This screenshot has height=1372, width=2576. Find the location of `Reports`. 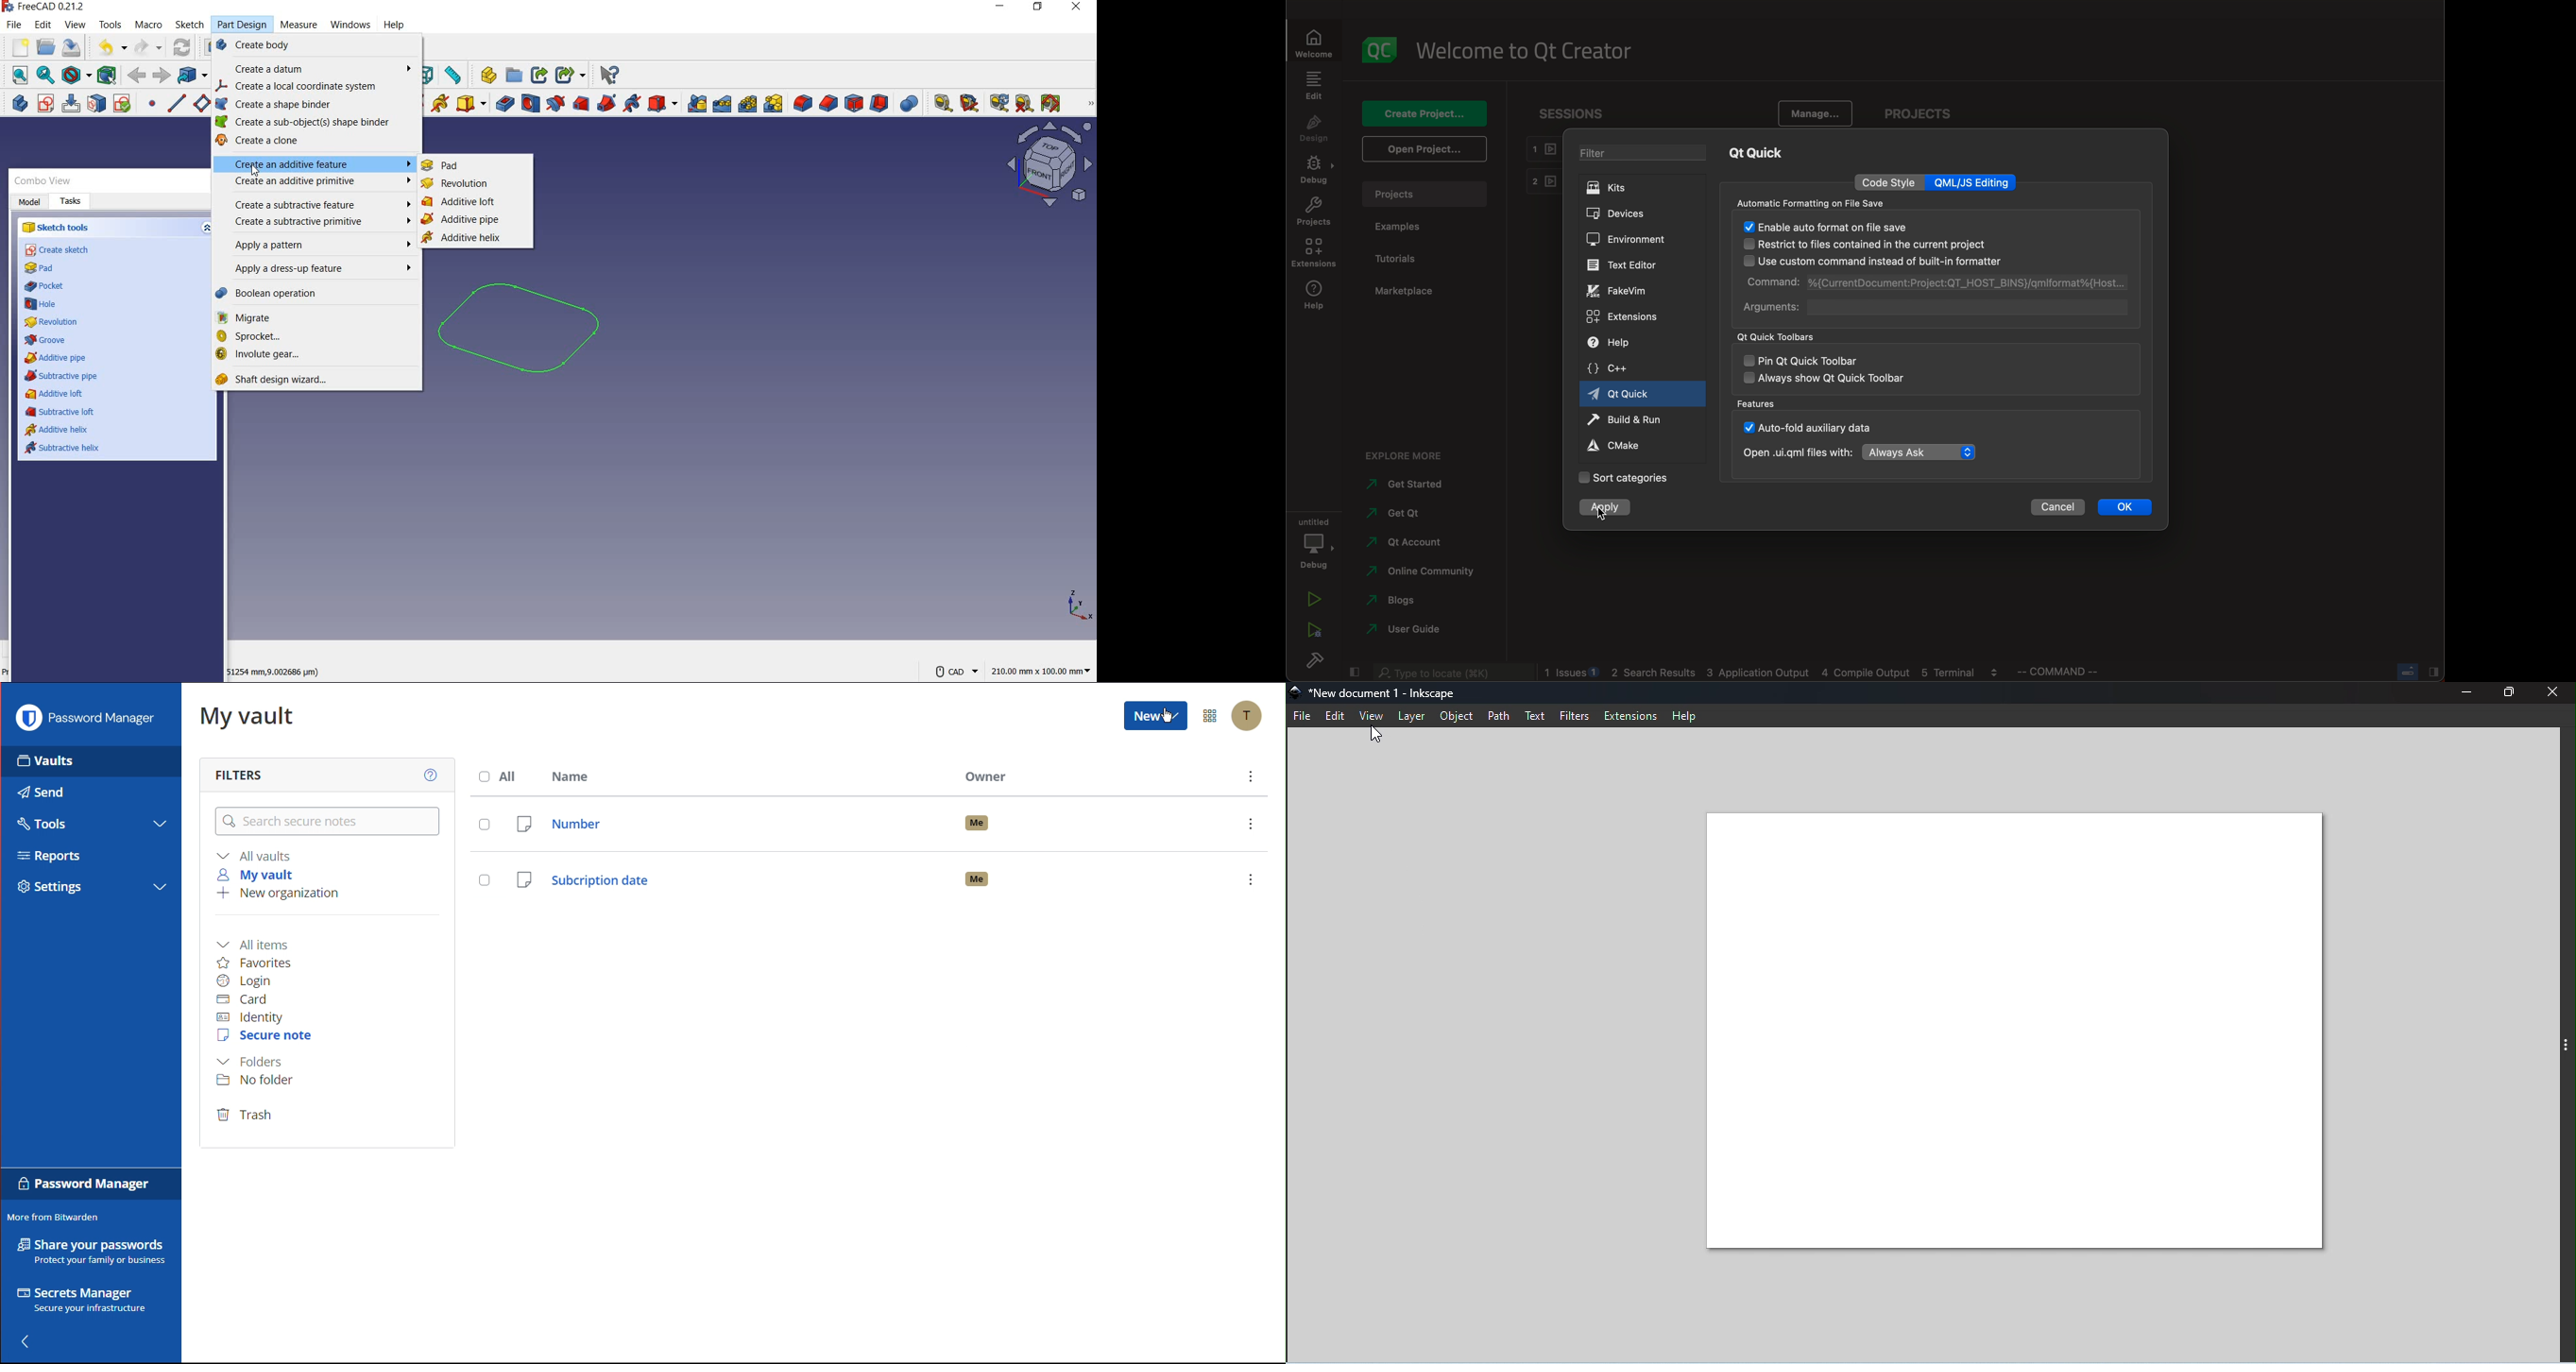

Reports is located at coordinates (50, 855).